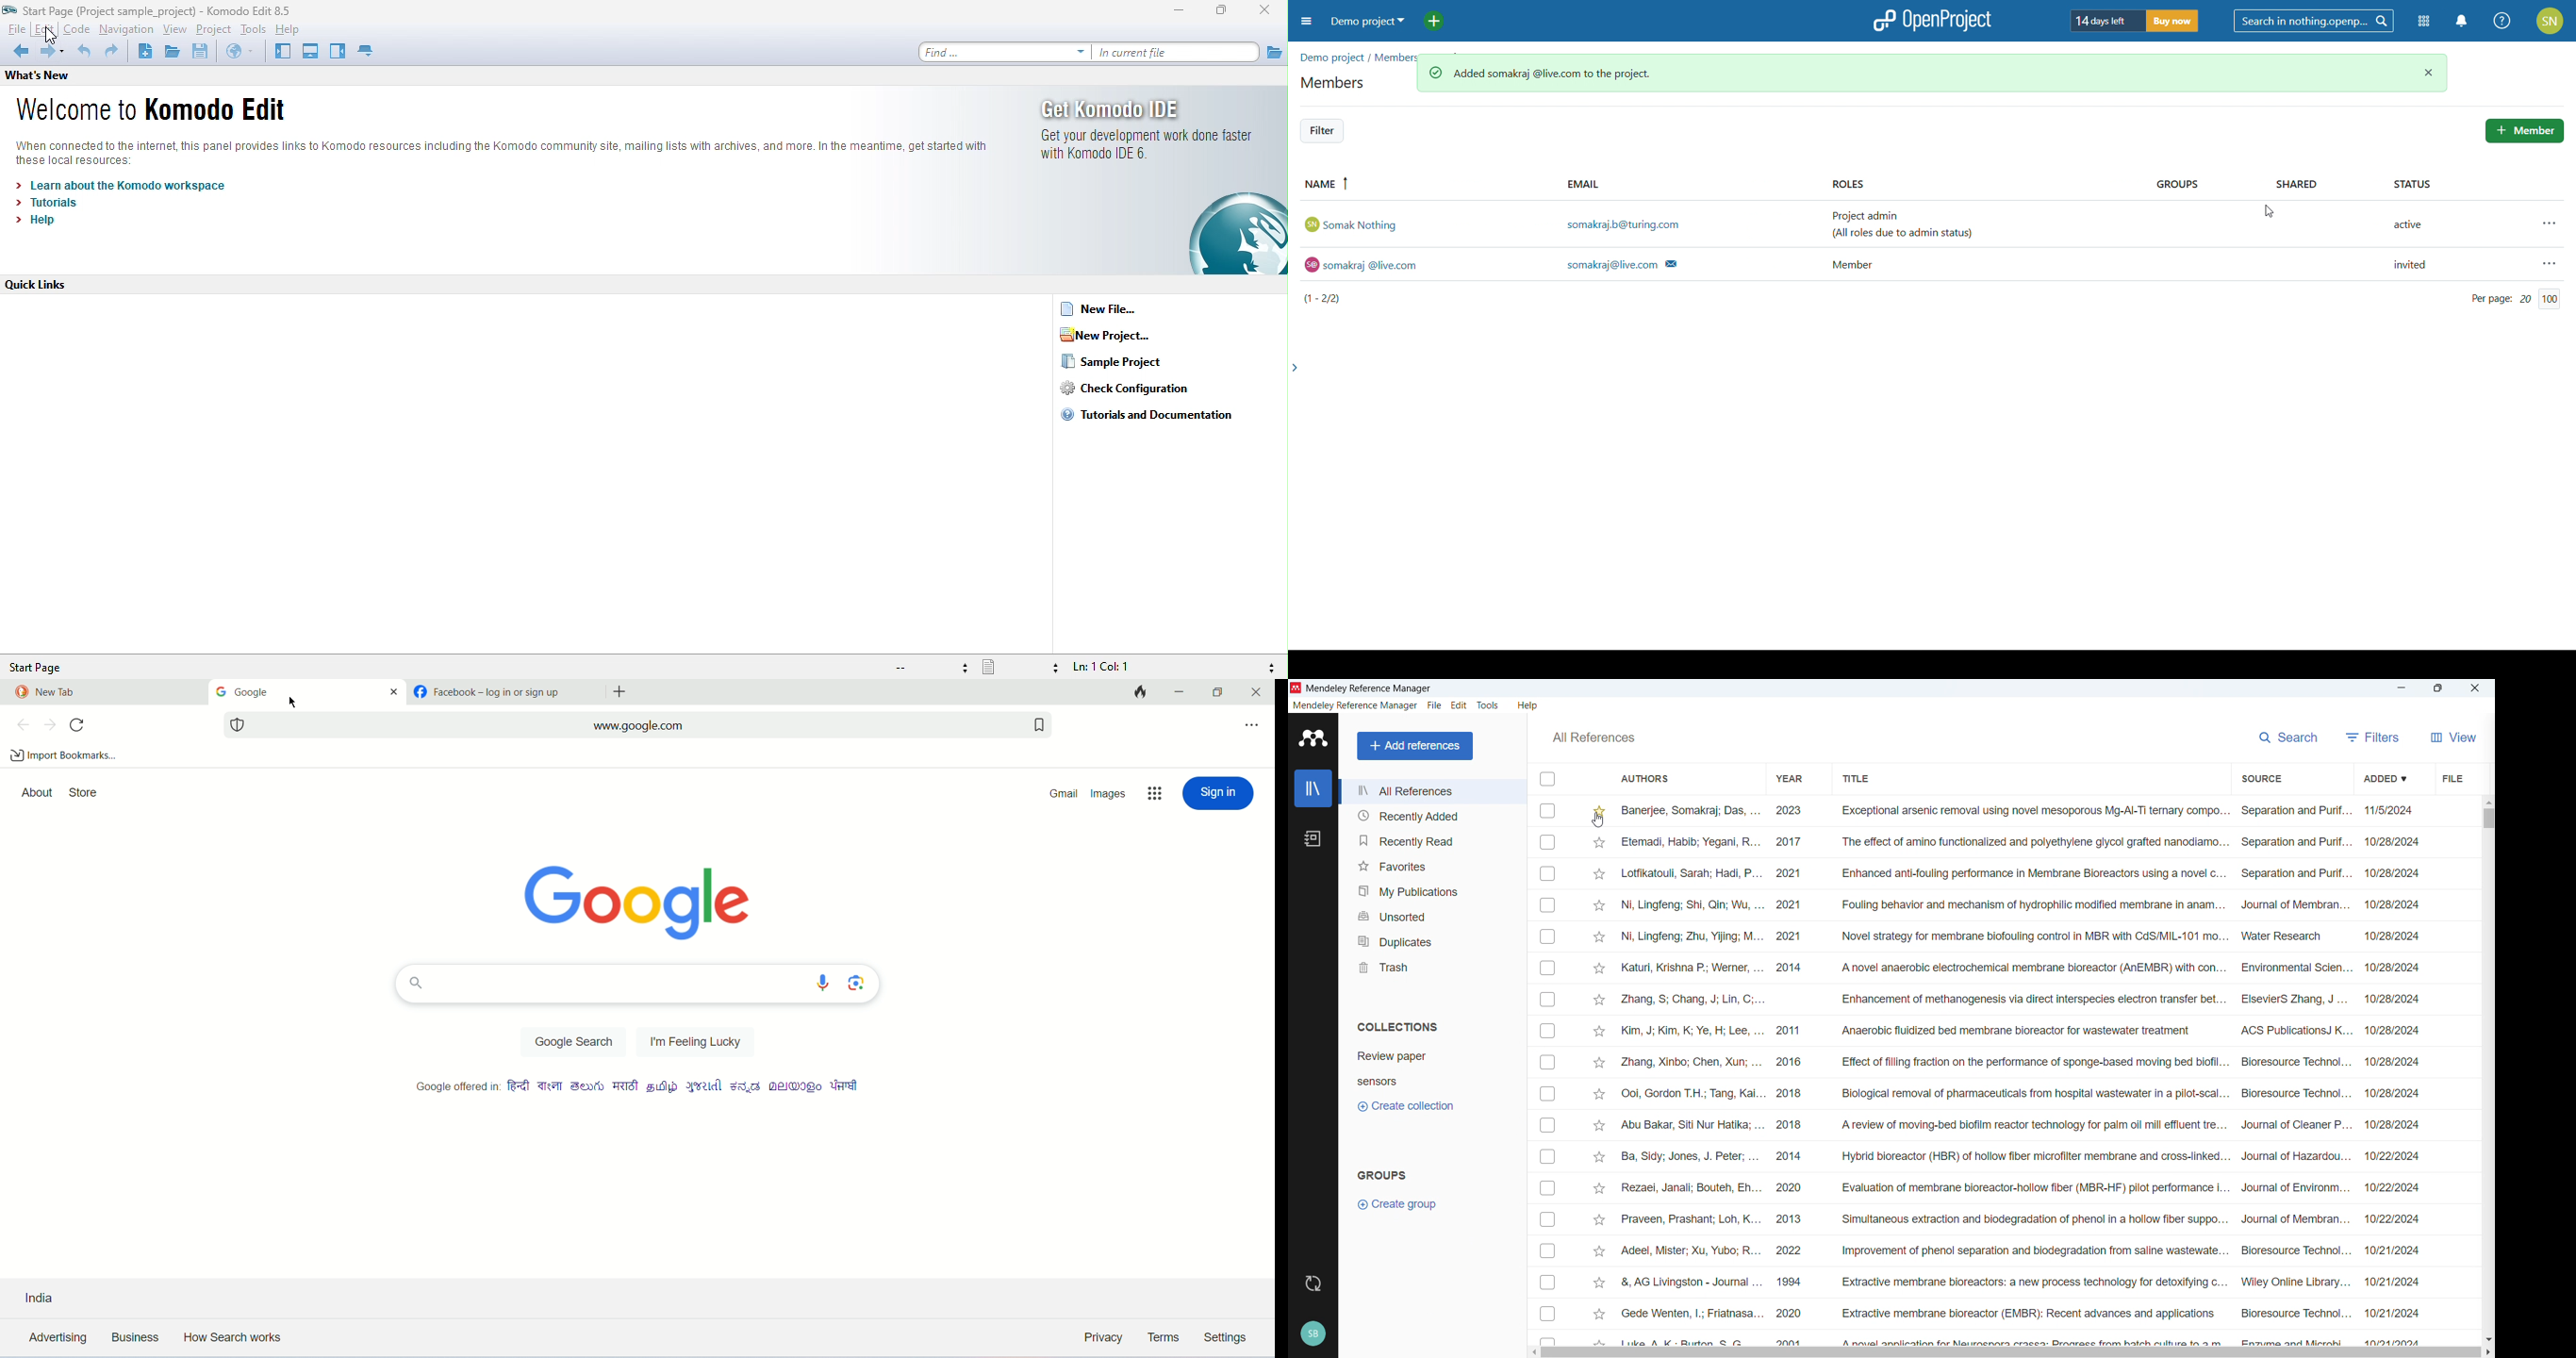 Image resolution: width=2576 pixels, height=1372 pixels. I want to click on All references , so click(1593, 737).